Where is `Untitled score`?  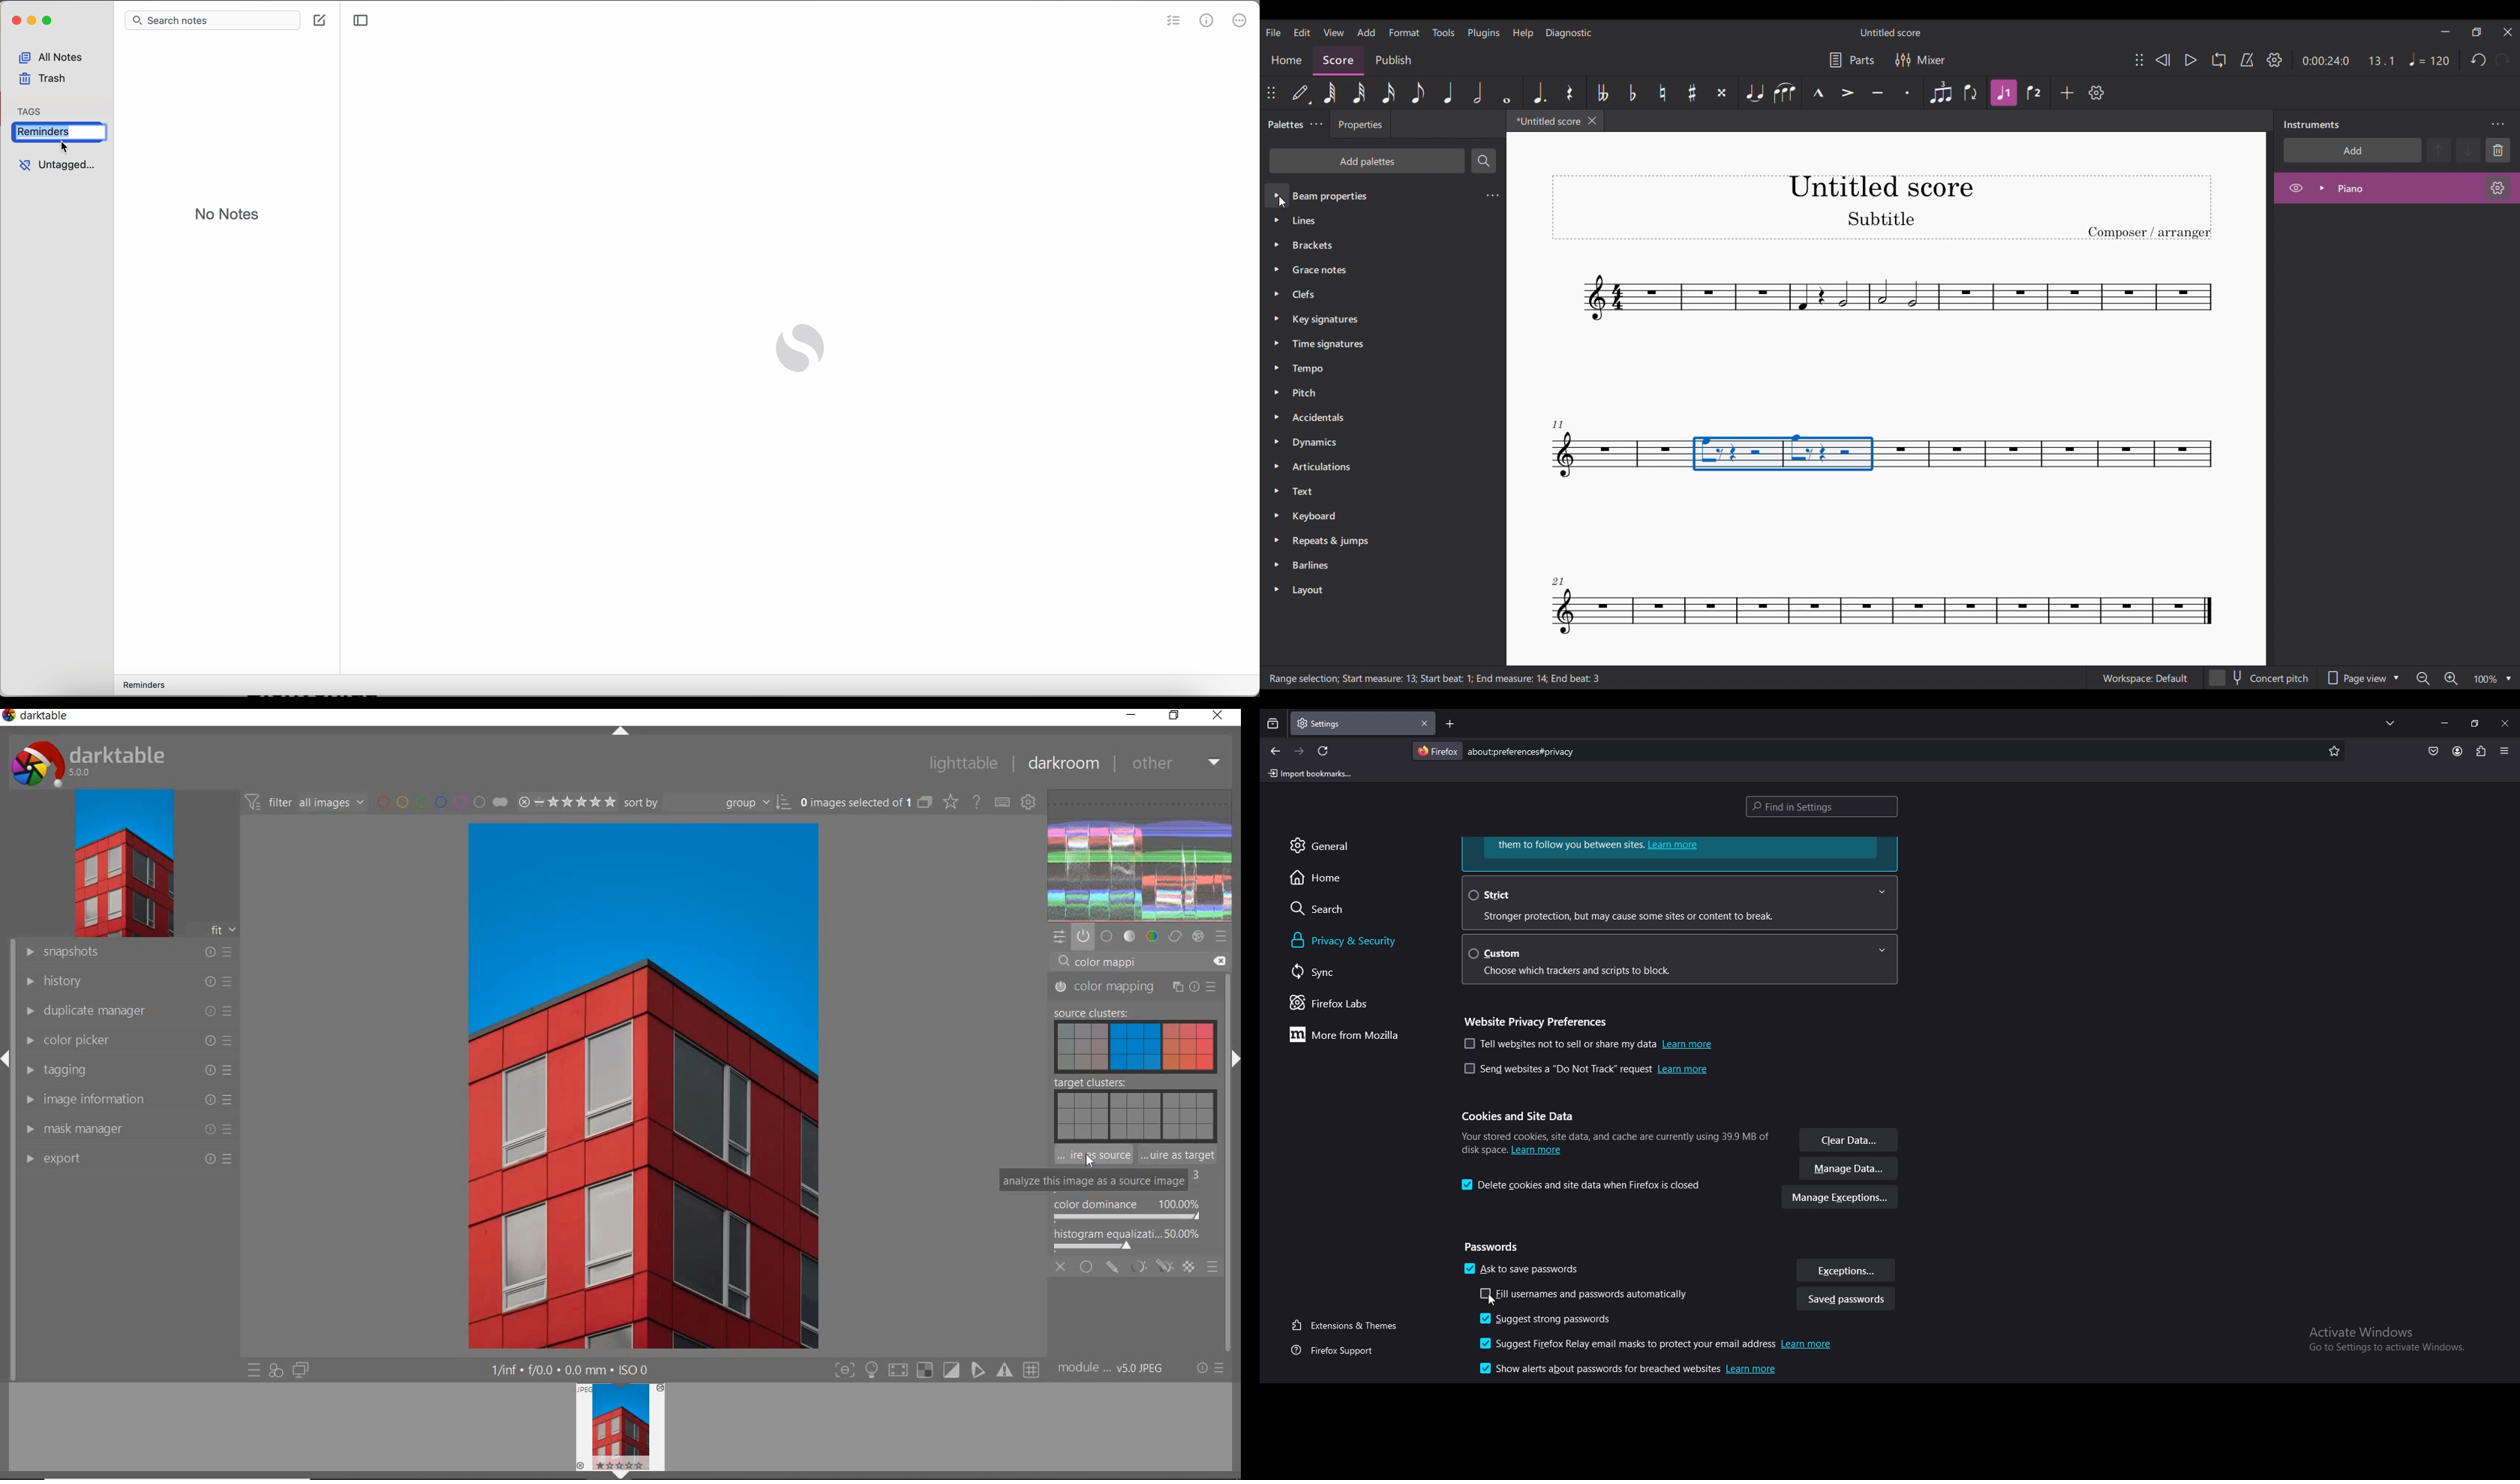
Untitled score is located at coordinates (1890, 32).